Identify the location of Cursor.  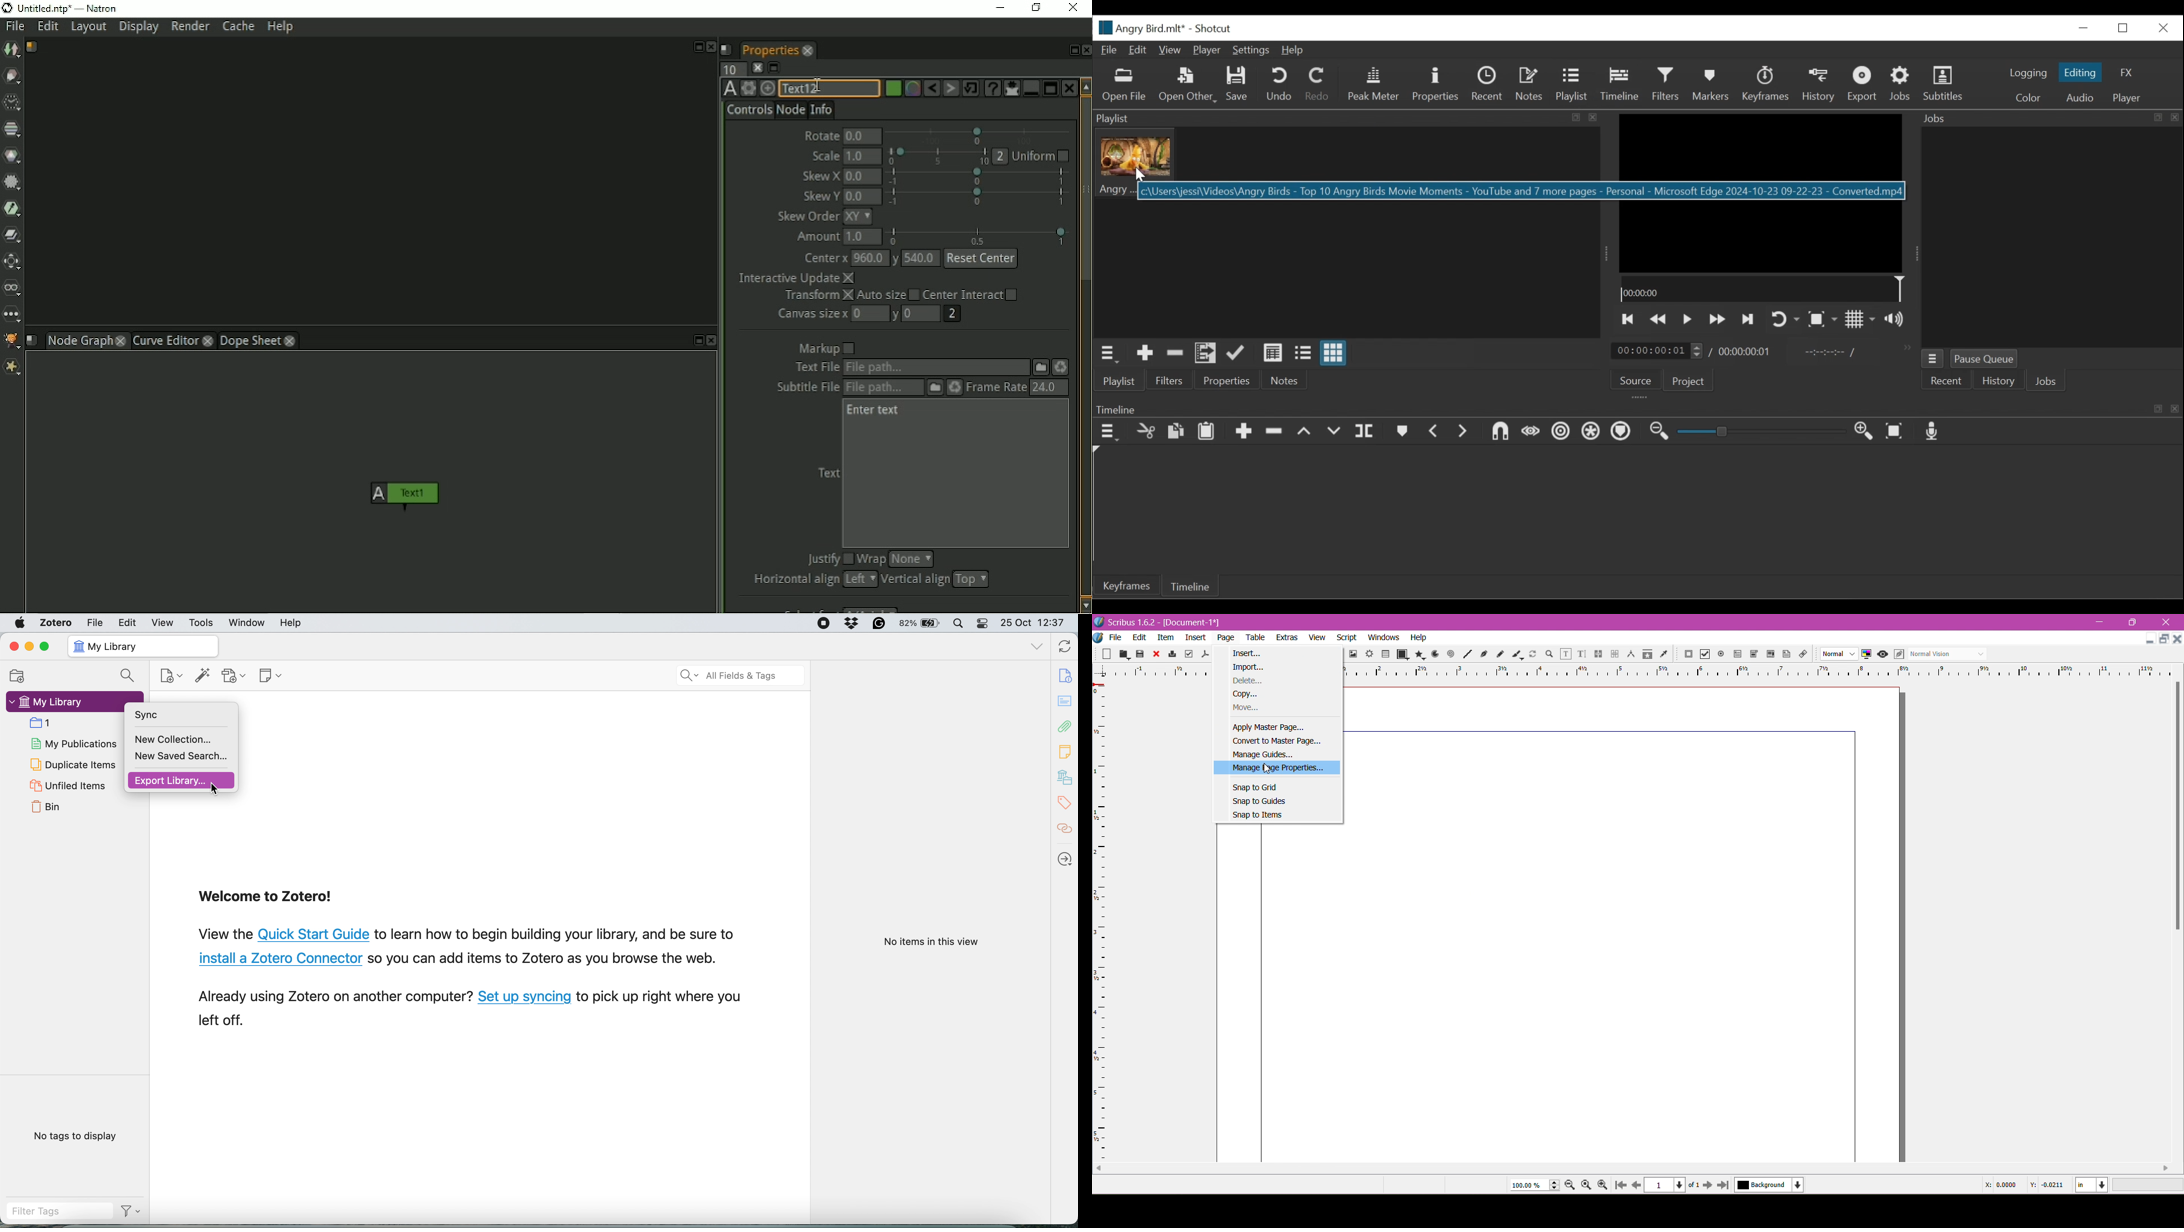
(1139, 175).